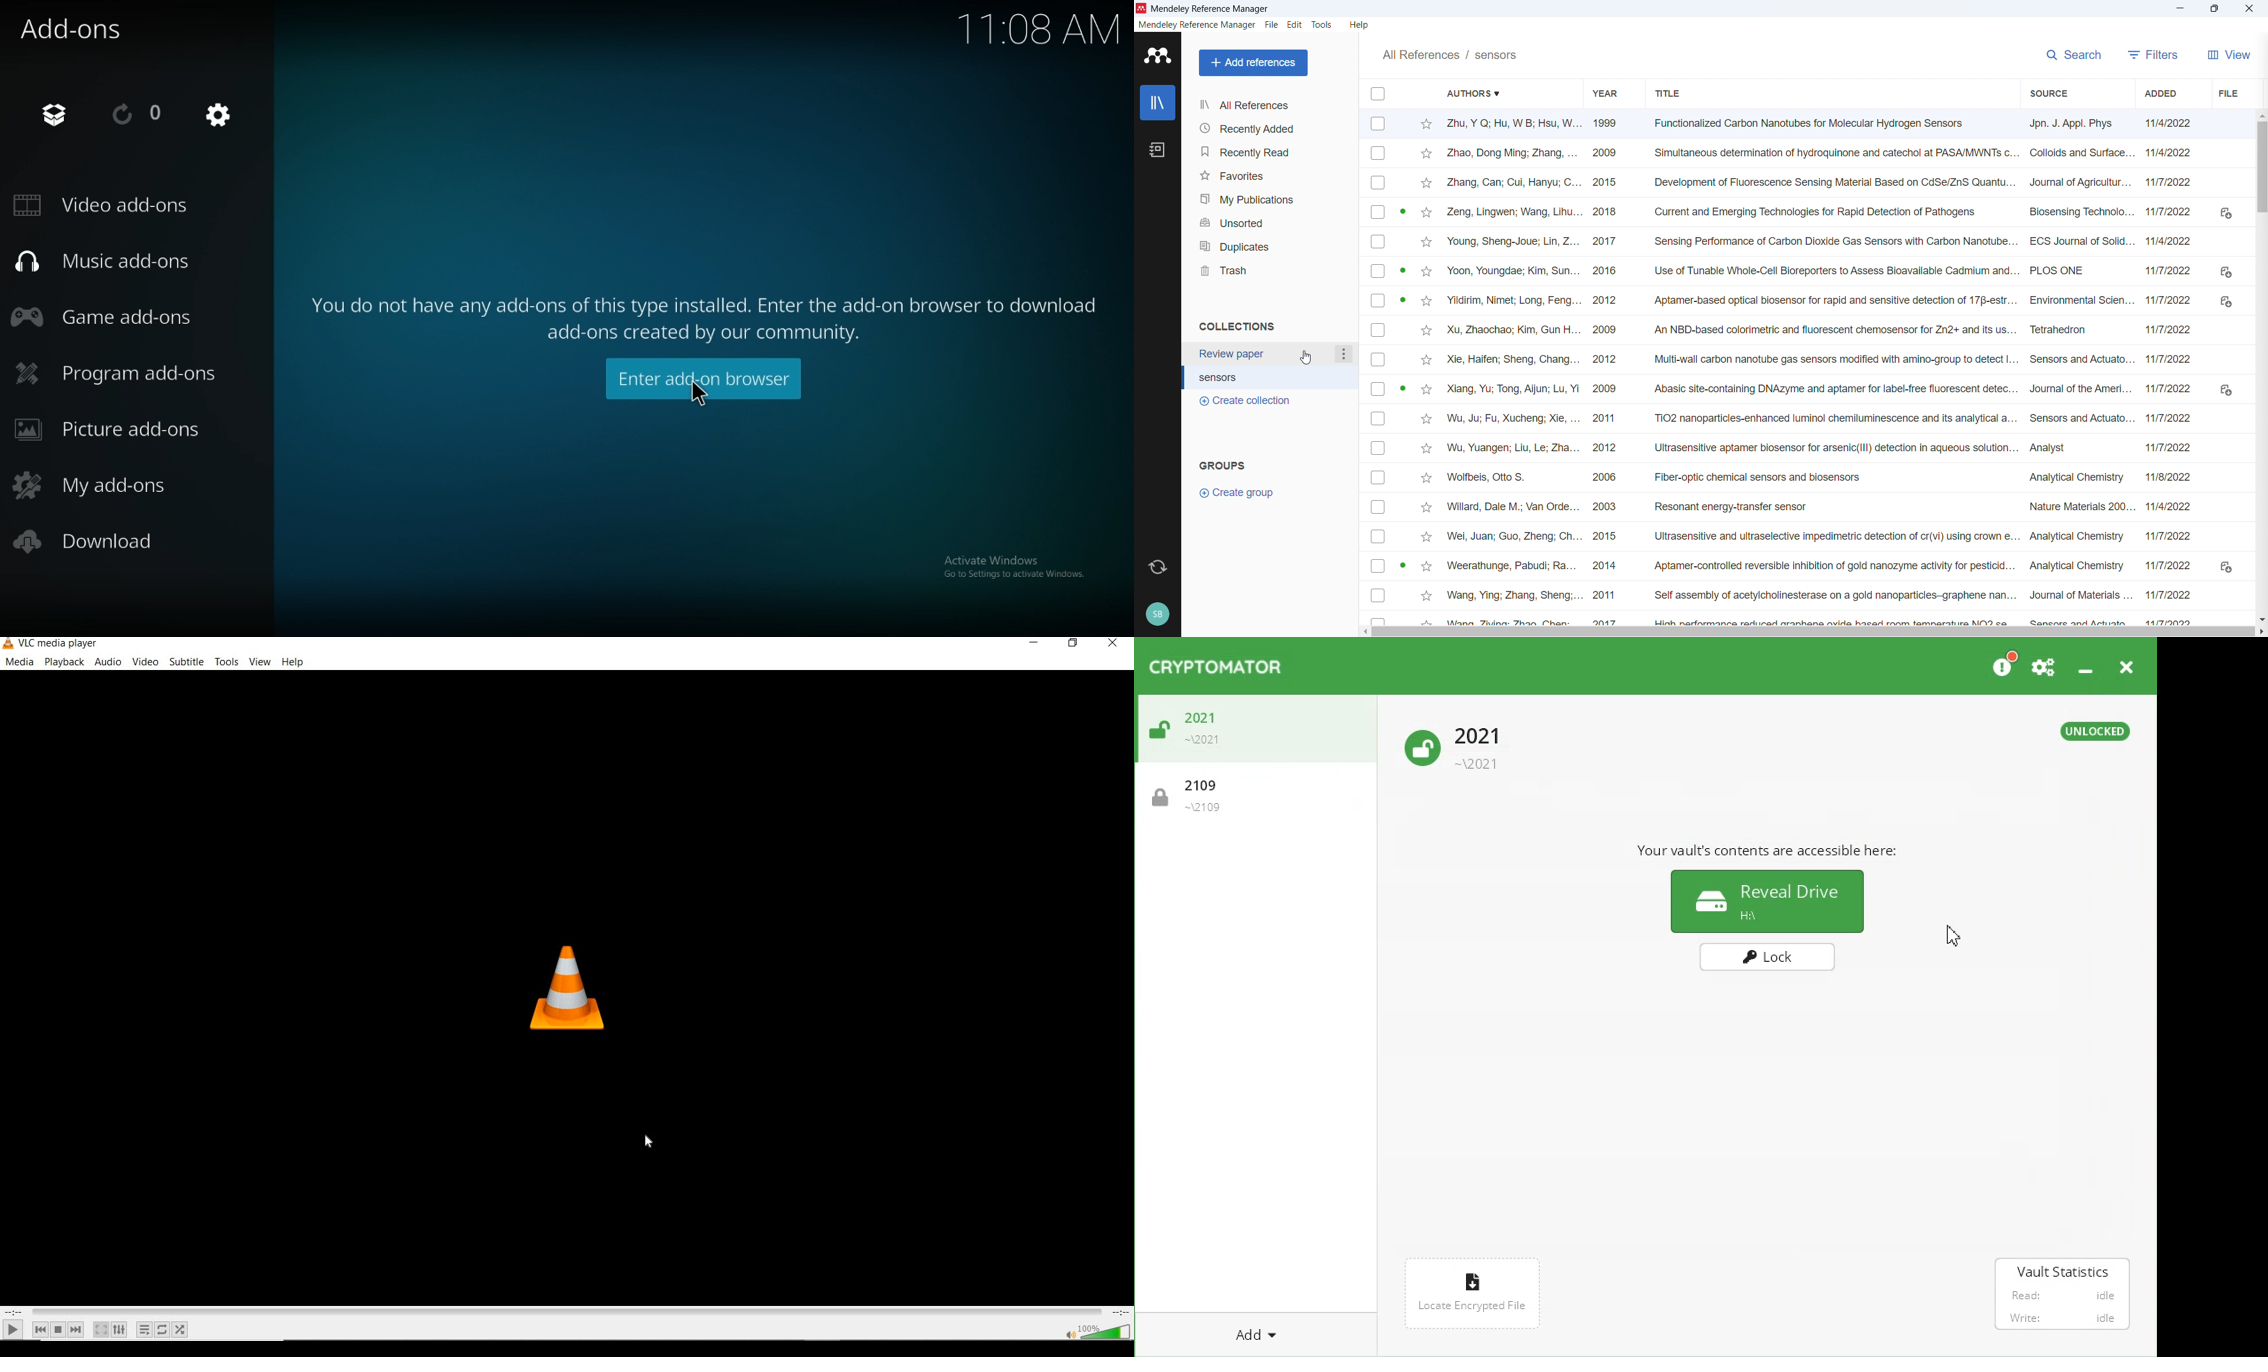 The image size is (2268, 1372). What do you see at coordinates (1272, 377) in the screenshot?
I see `Collection 2 ` at bounding box center [1272, 377].